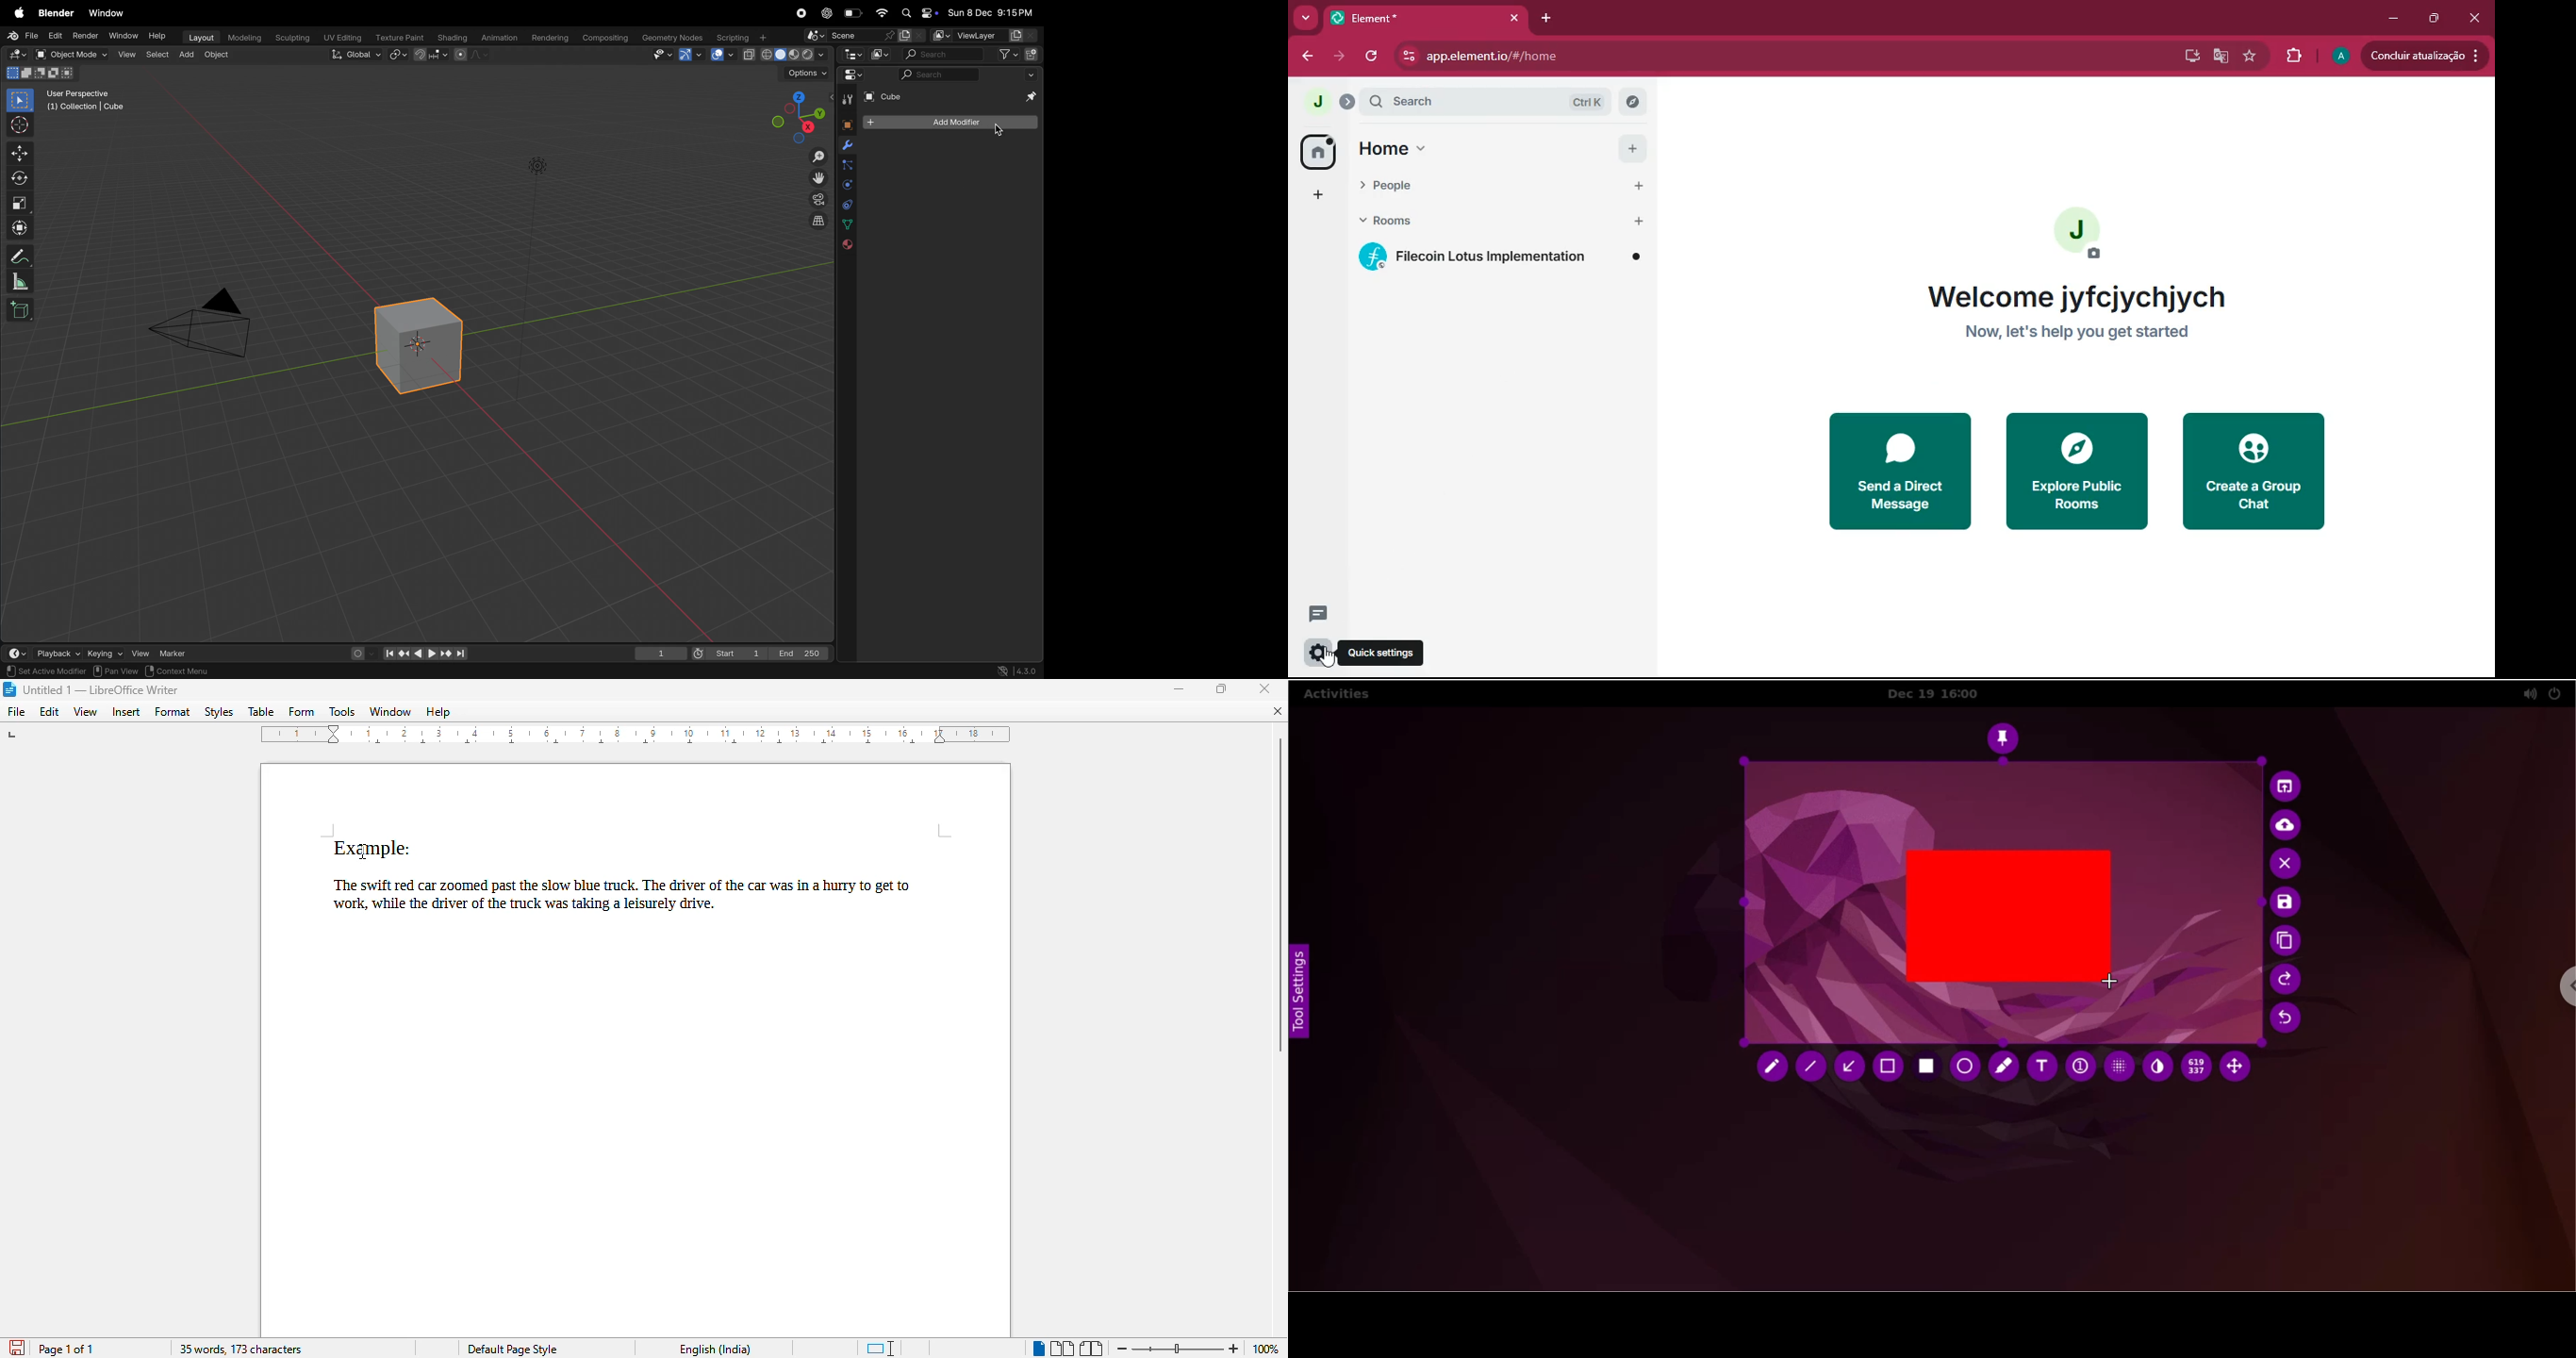 This screenshot has width=2576, height=1372. I want to click on LibreOffice logo, so click(8, 689).